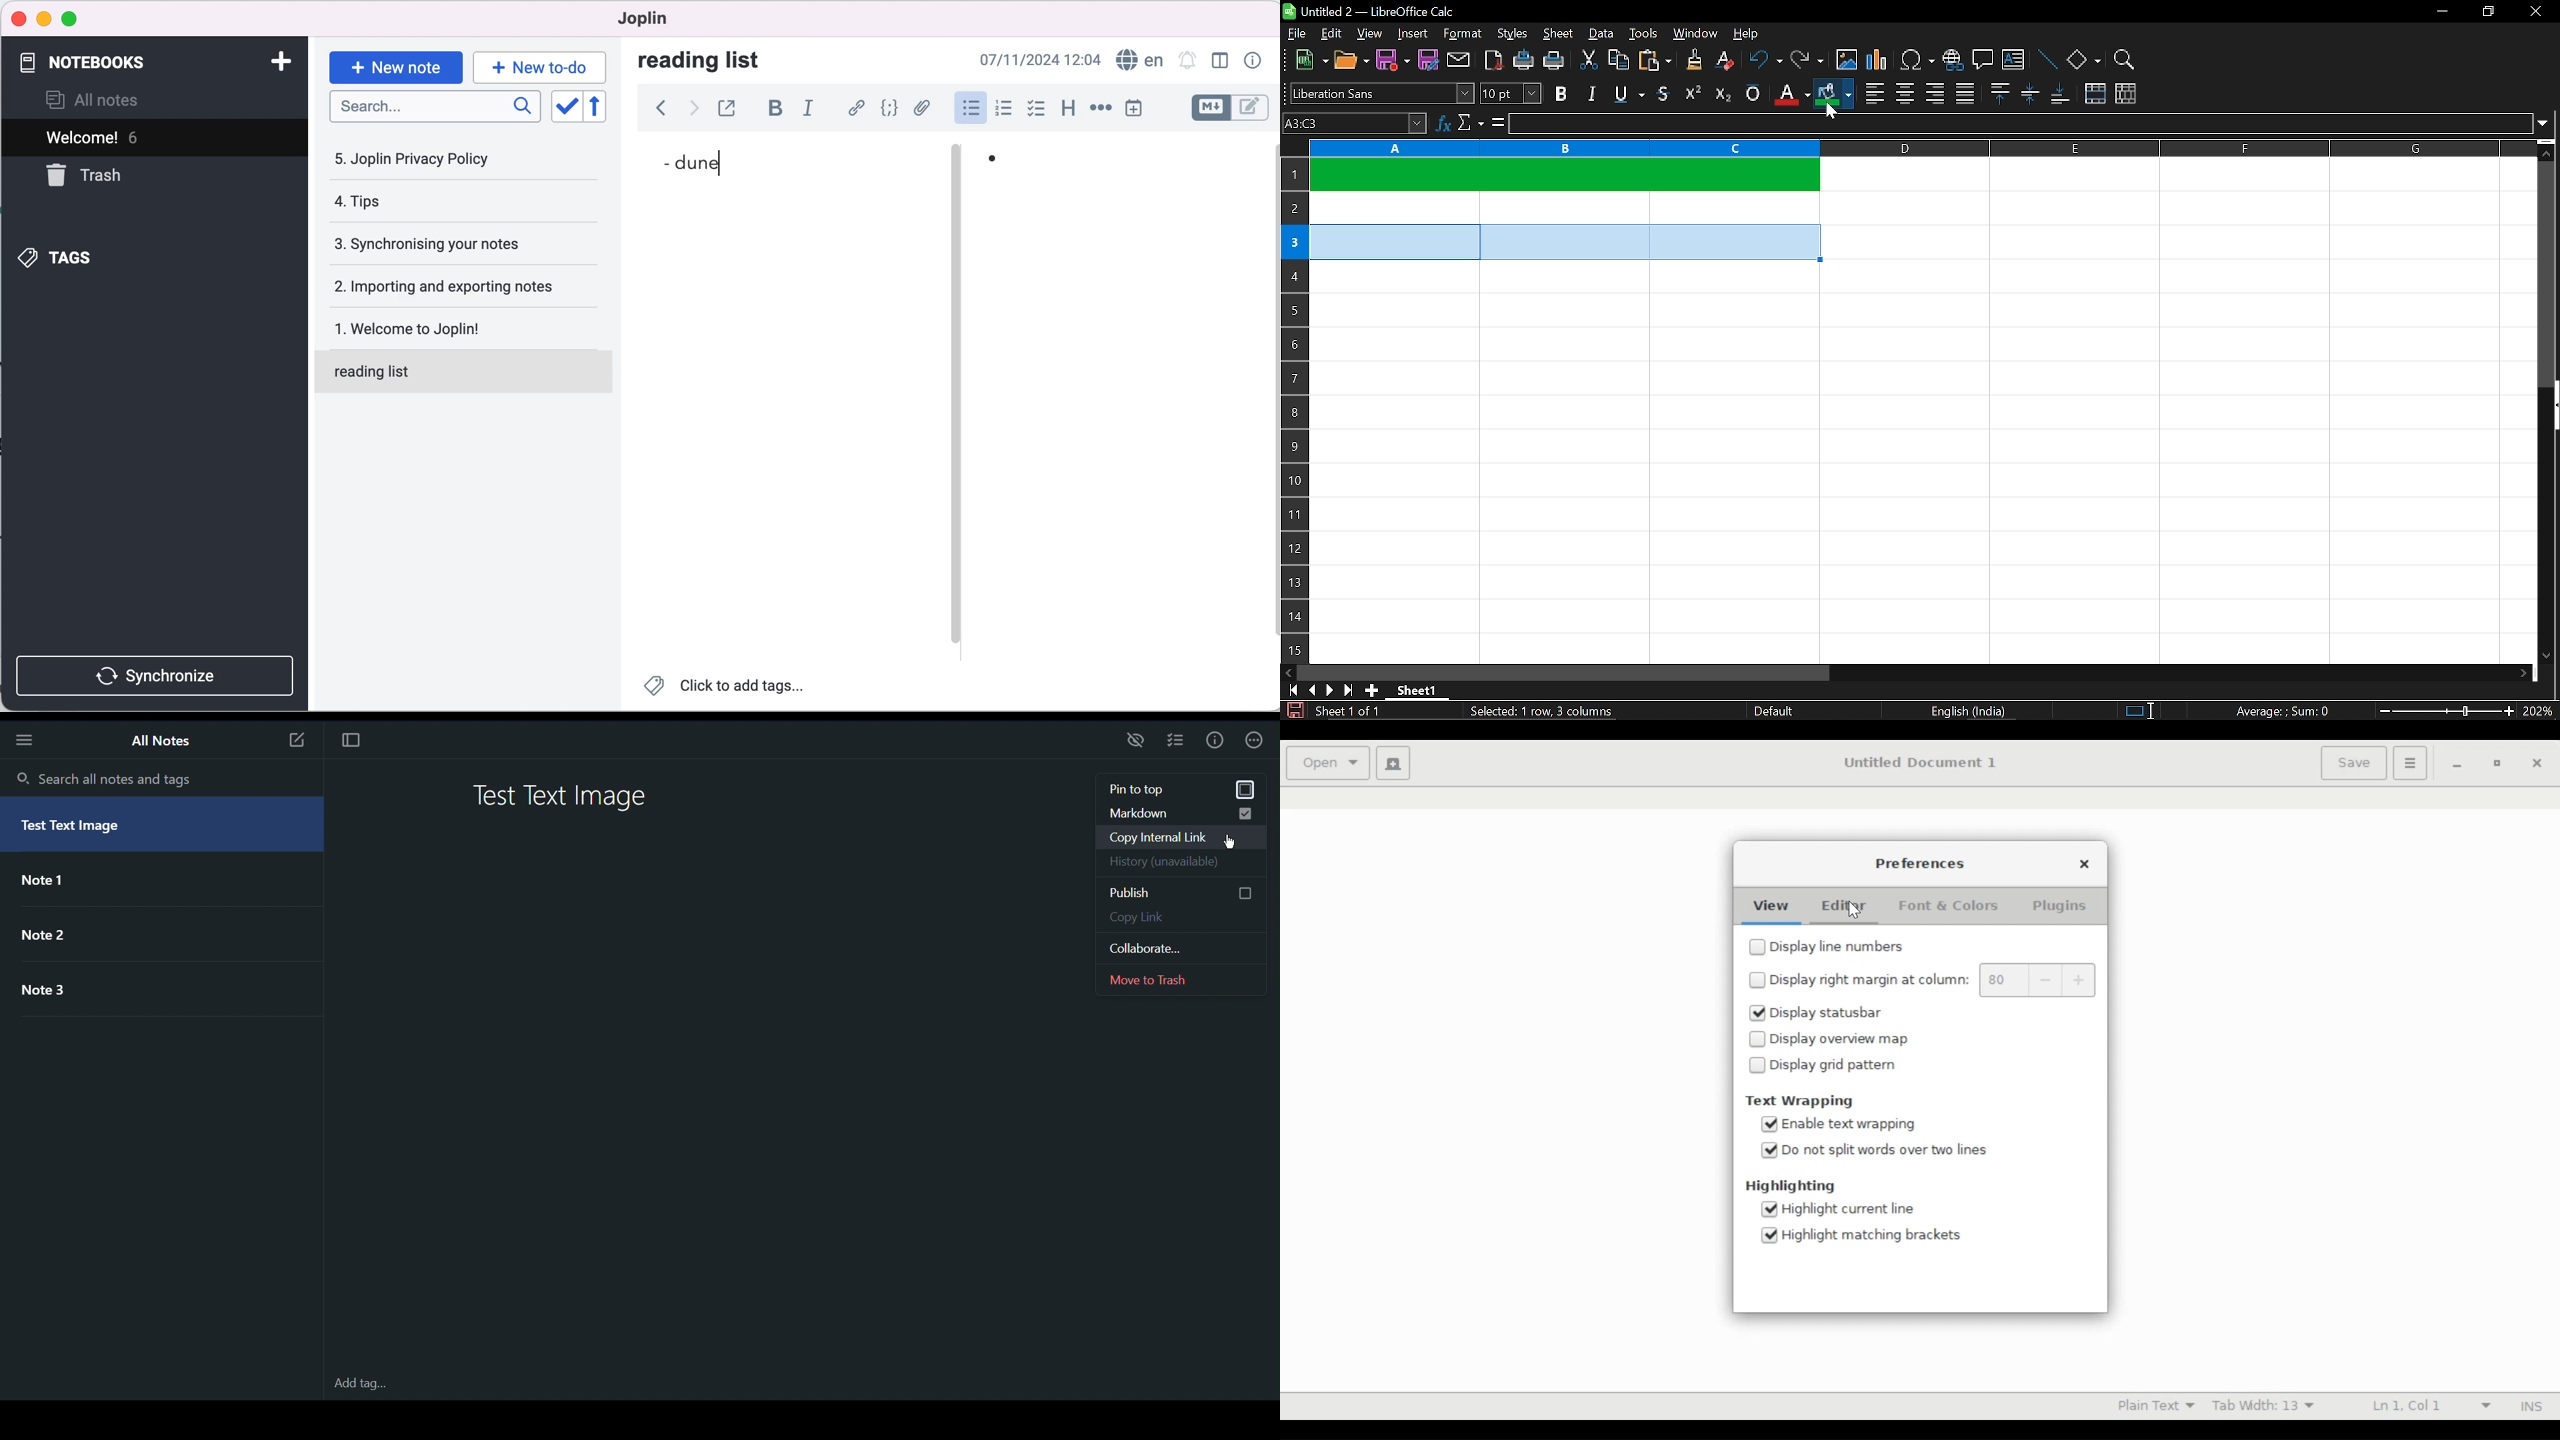 The height and width of the screenshot is (1456, 2576). What do you see at coordinates (1417, 690) in the screenshot?
I see `Sheet 1` at bounding box center [1417, 690].